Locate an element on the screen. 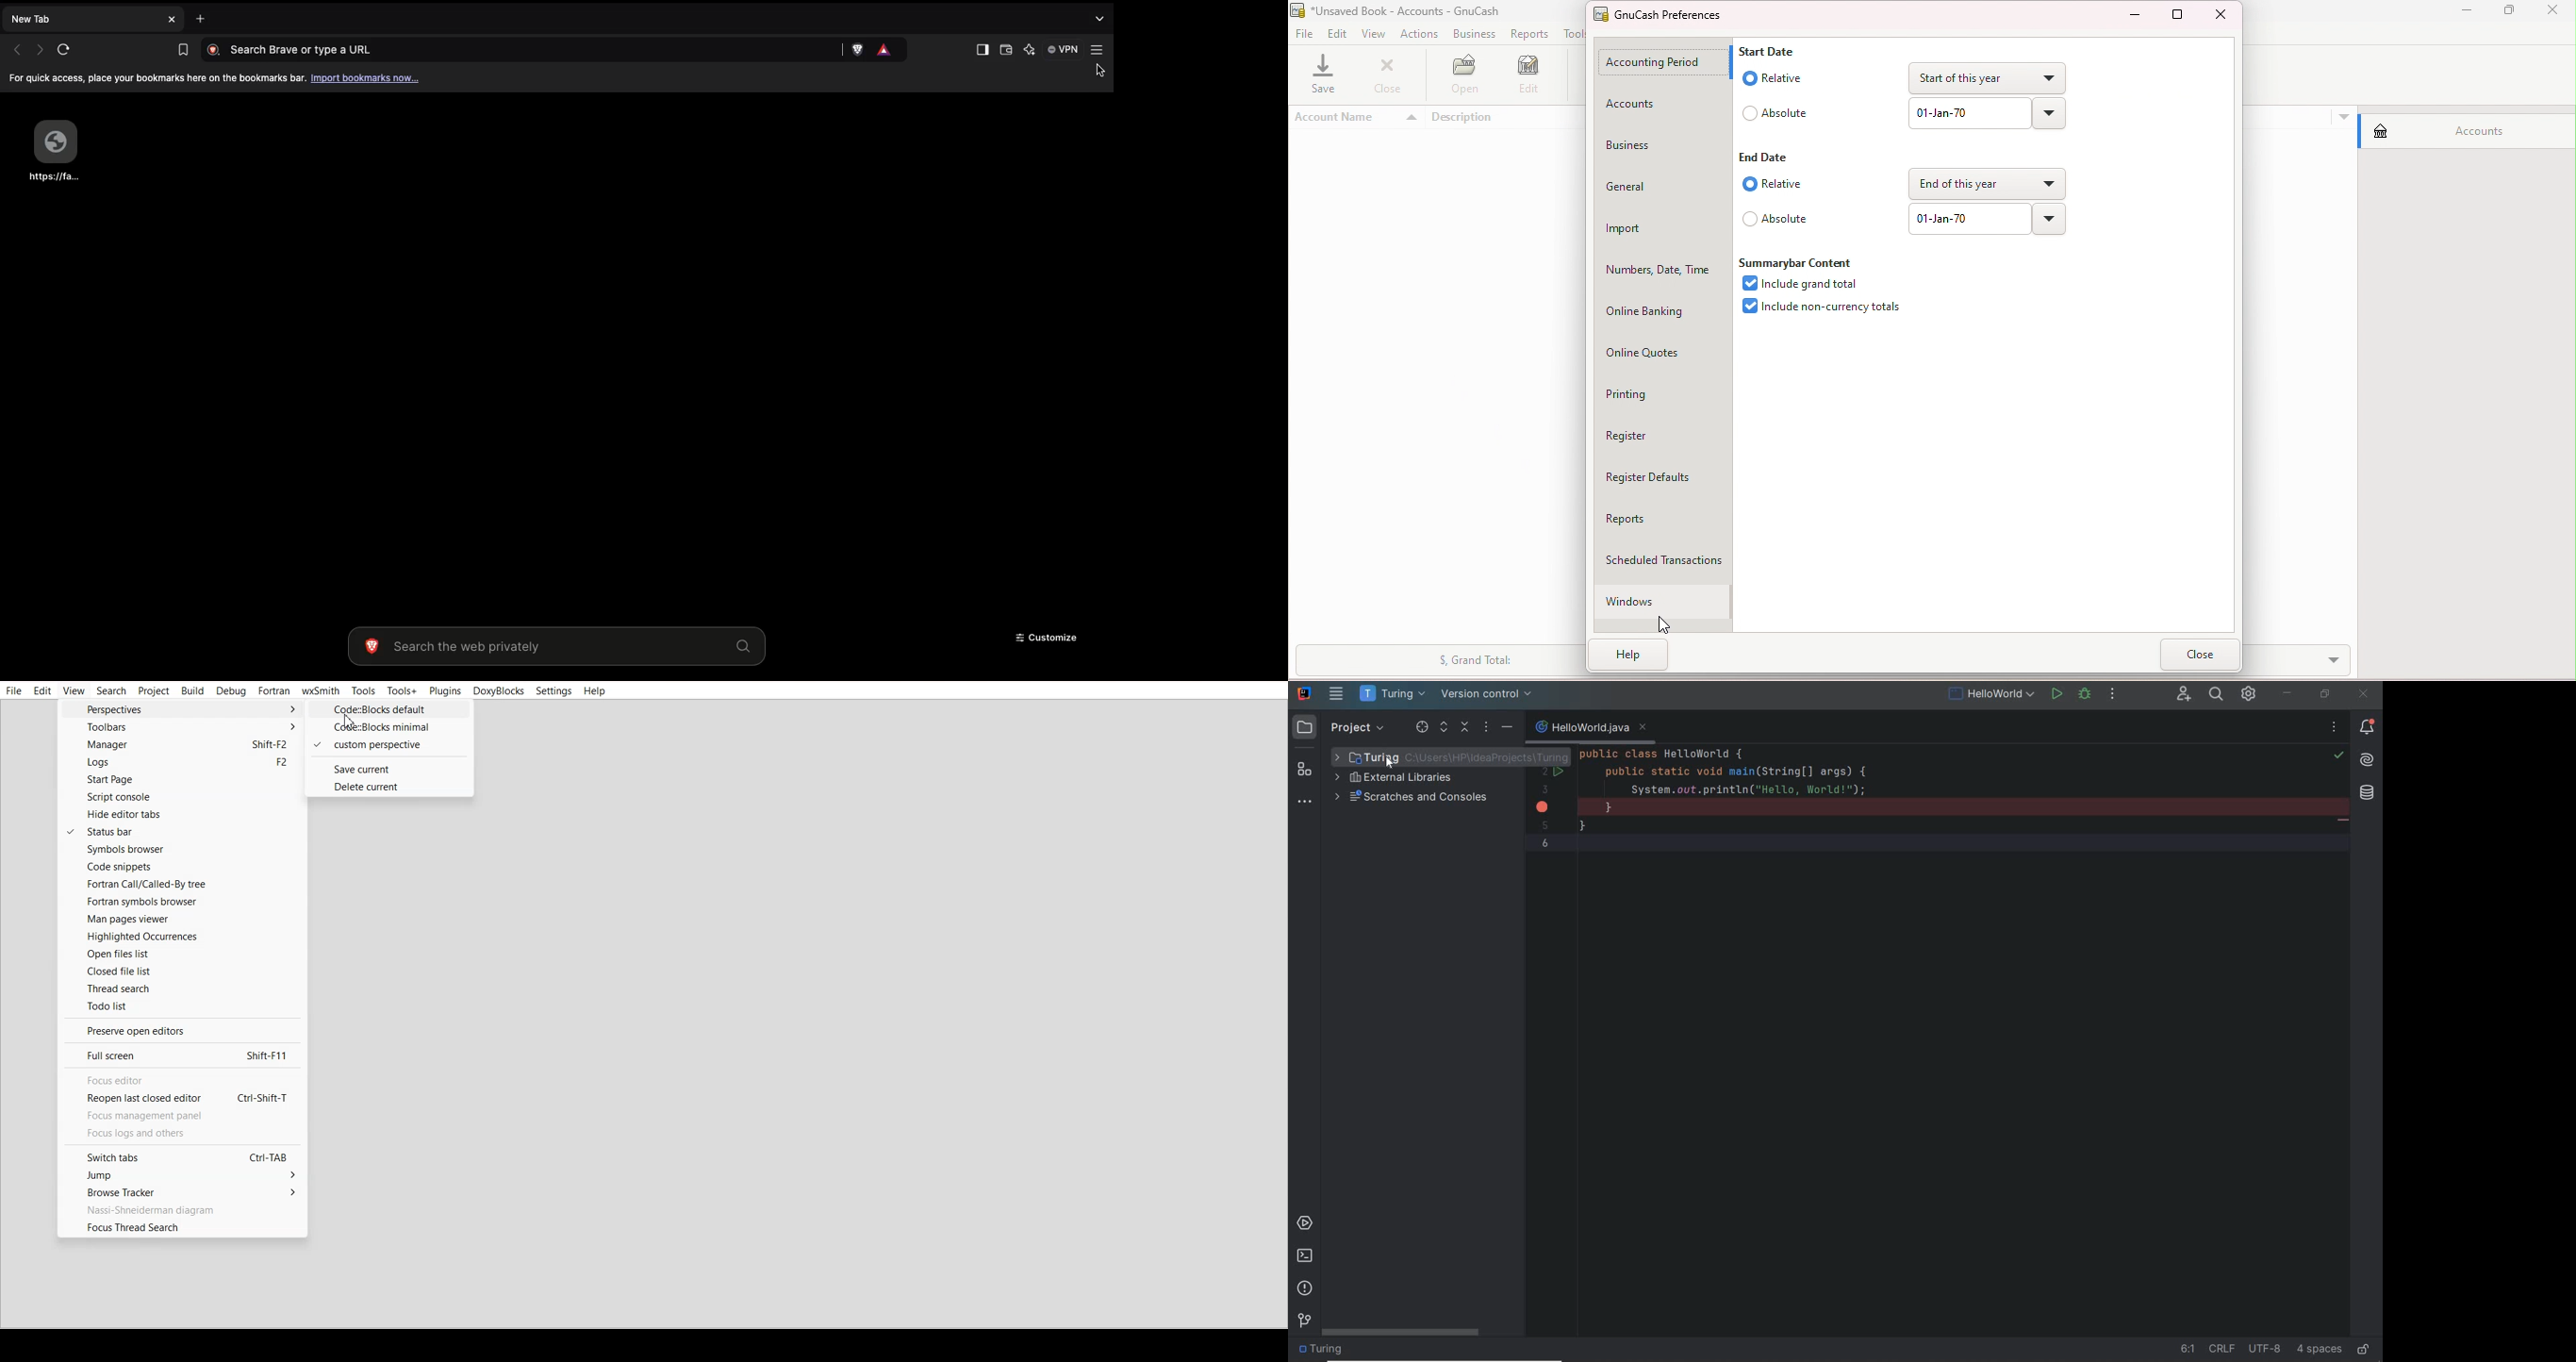  Start date is located at coordinates (1775, 50).